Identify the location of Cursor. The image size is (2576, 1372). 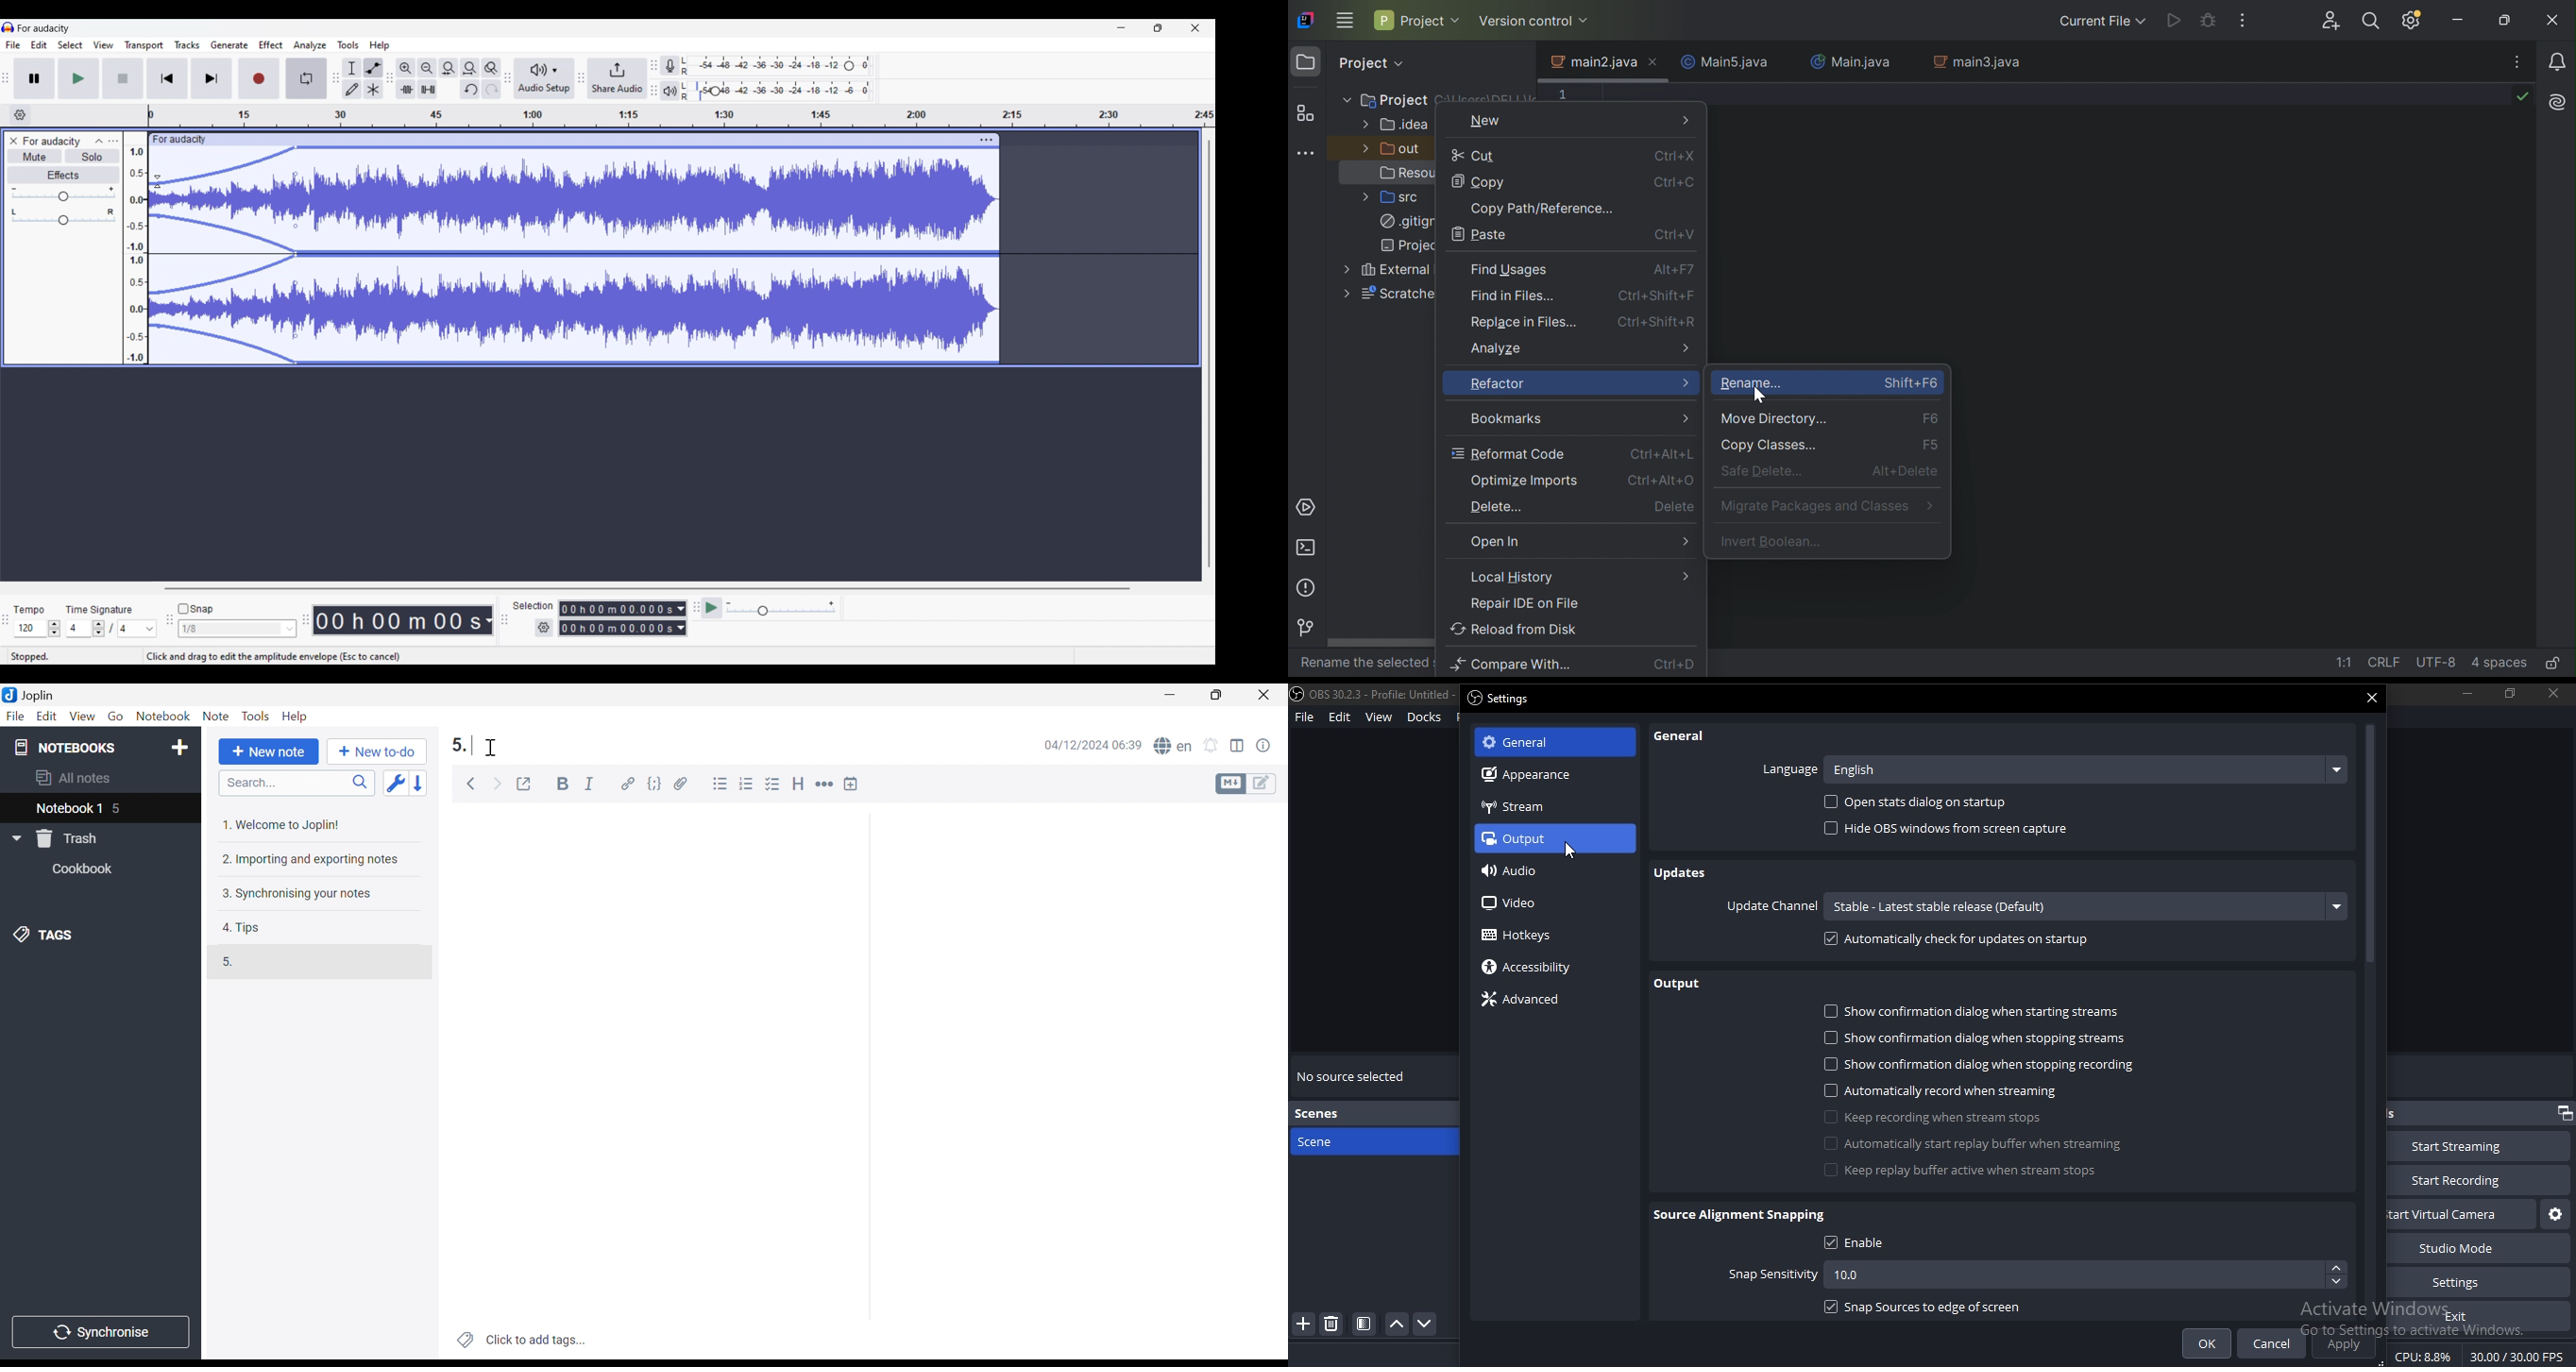
(492, 745).